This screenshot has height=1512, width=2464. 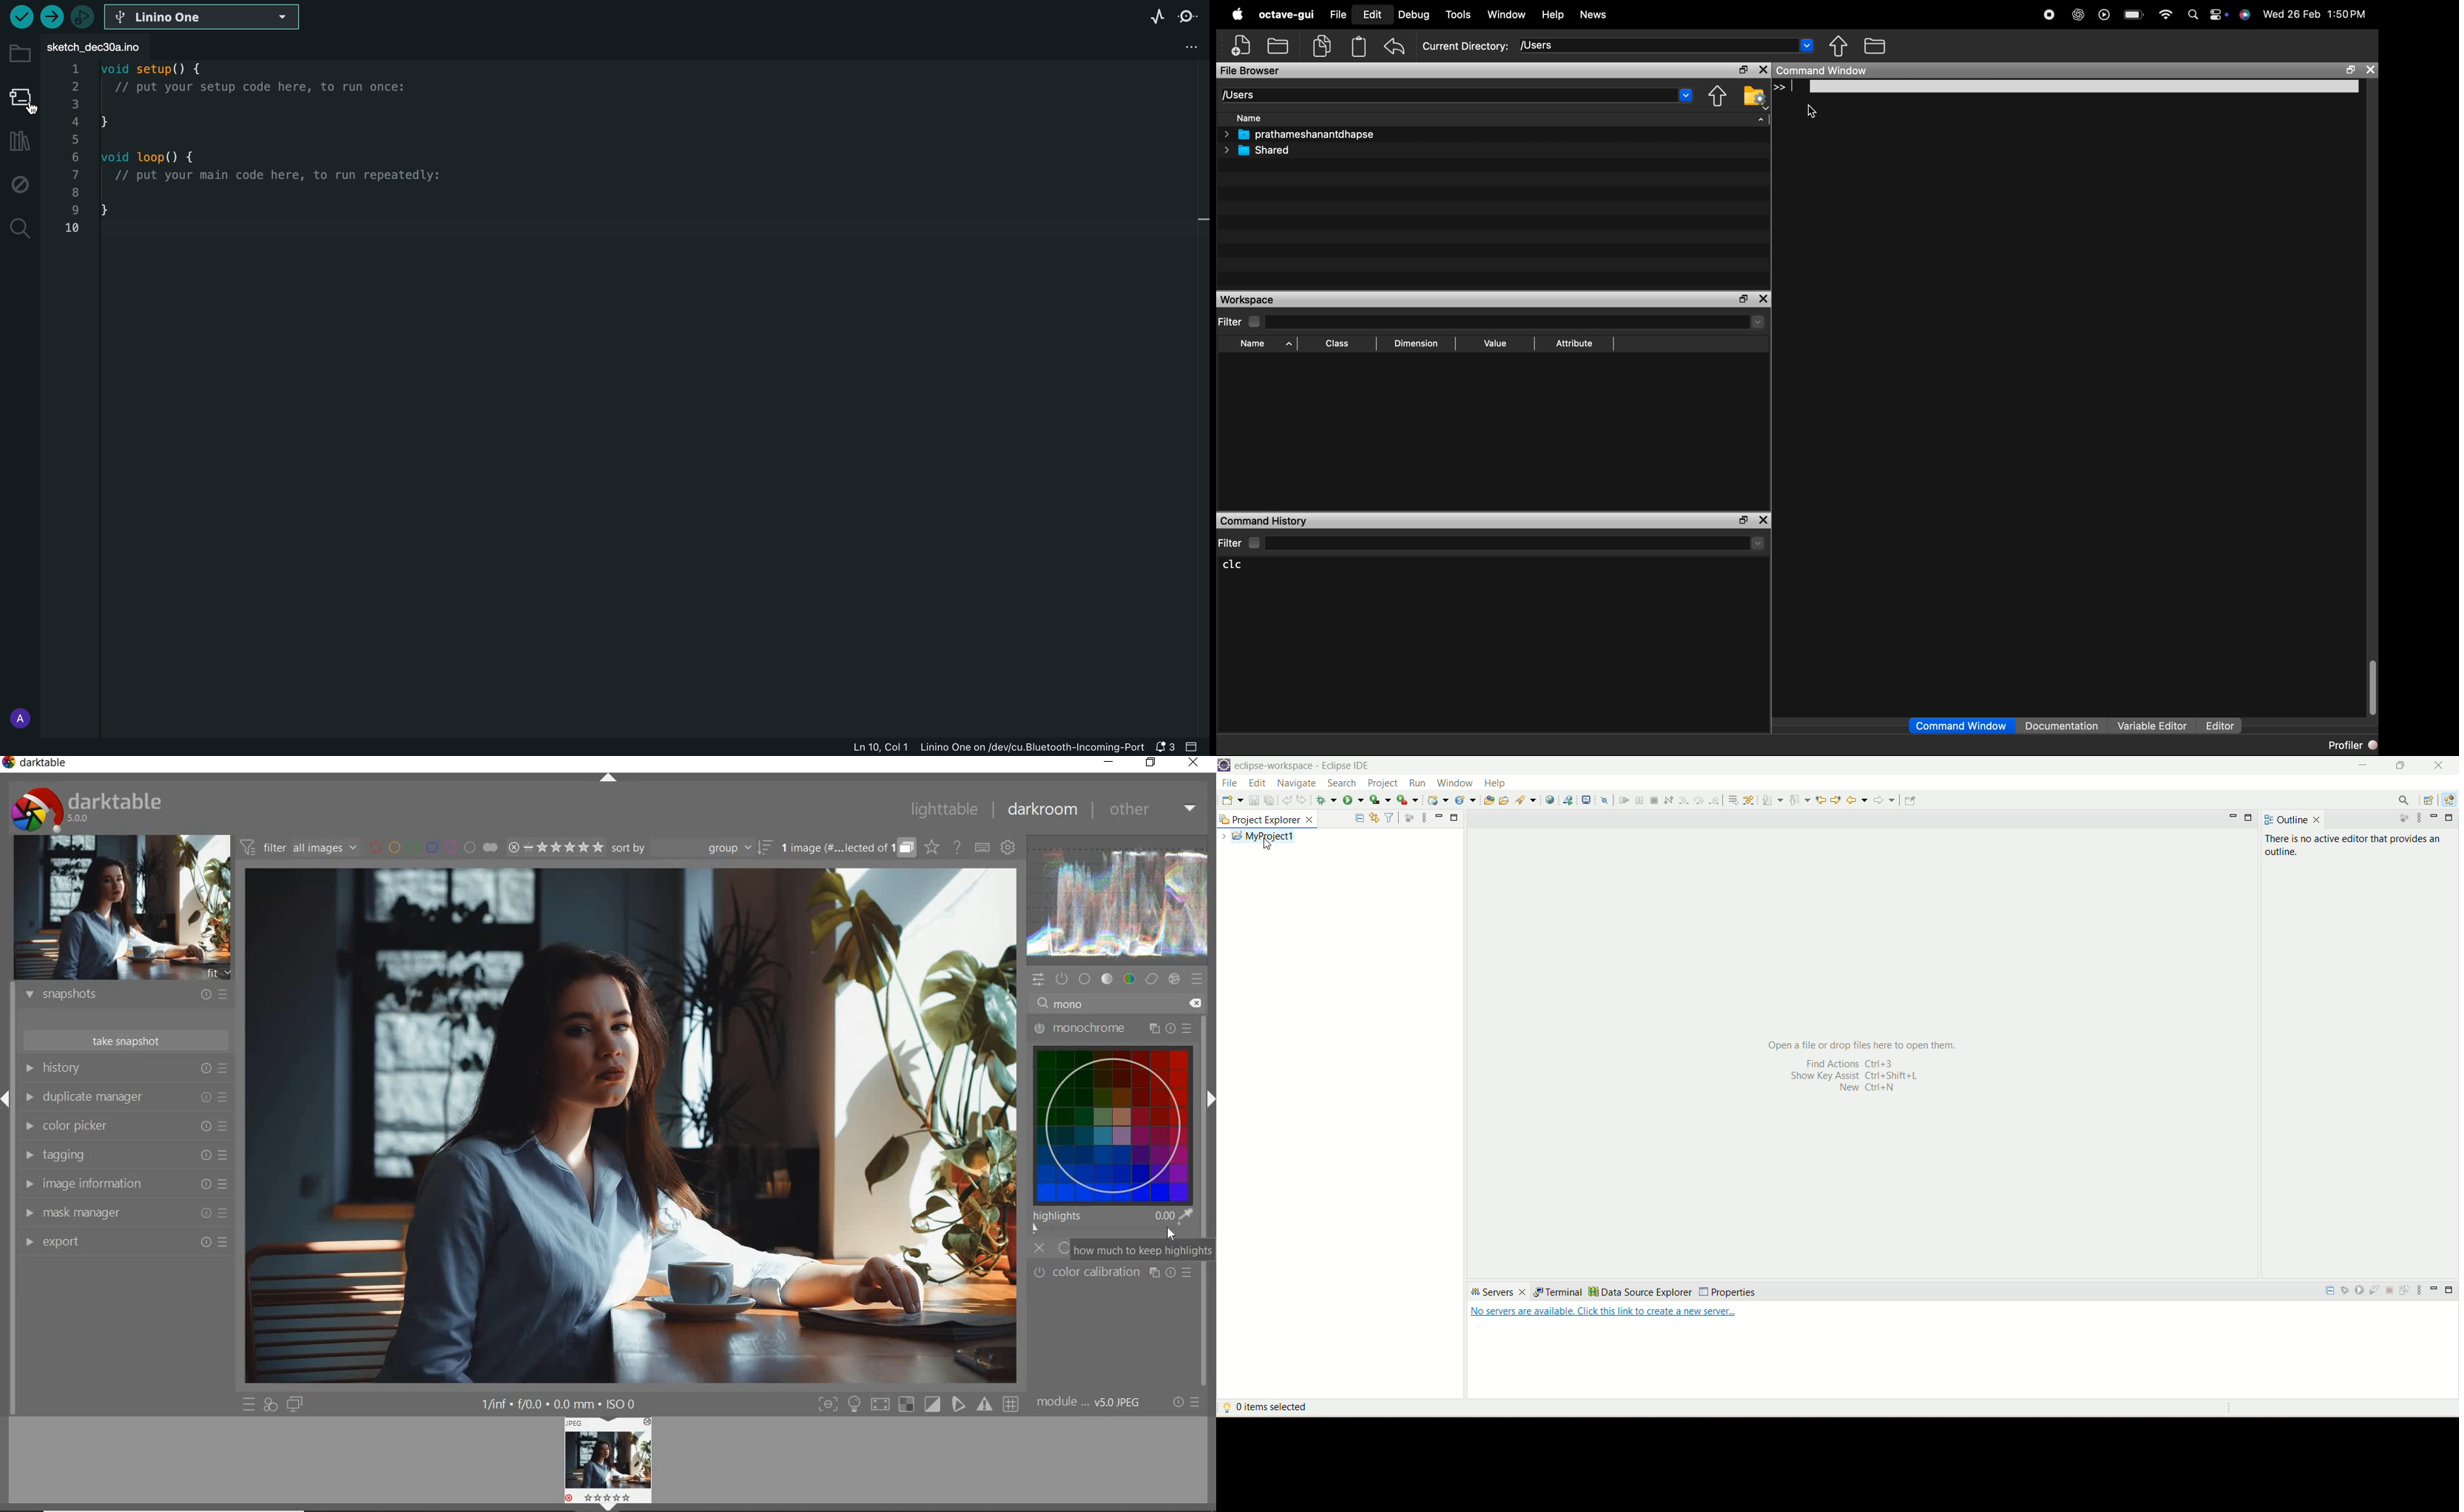 I want to click on Cursor, so click(x=1814, y=114).